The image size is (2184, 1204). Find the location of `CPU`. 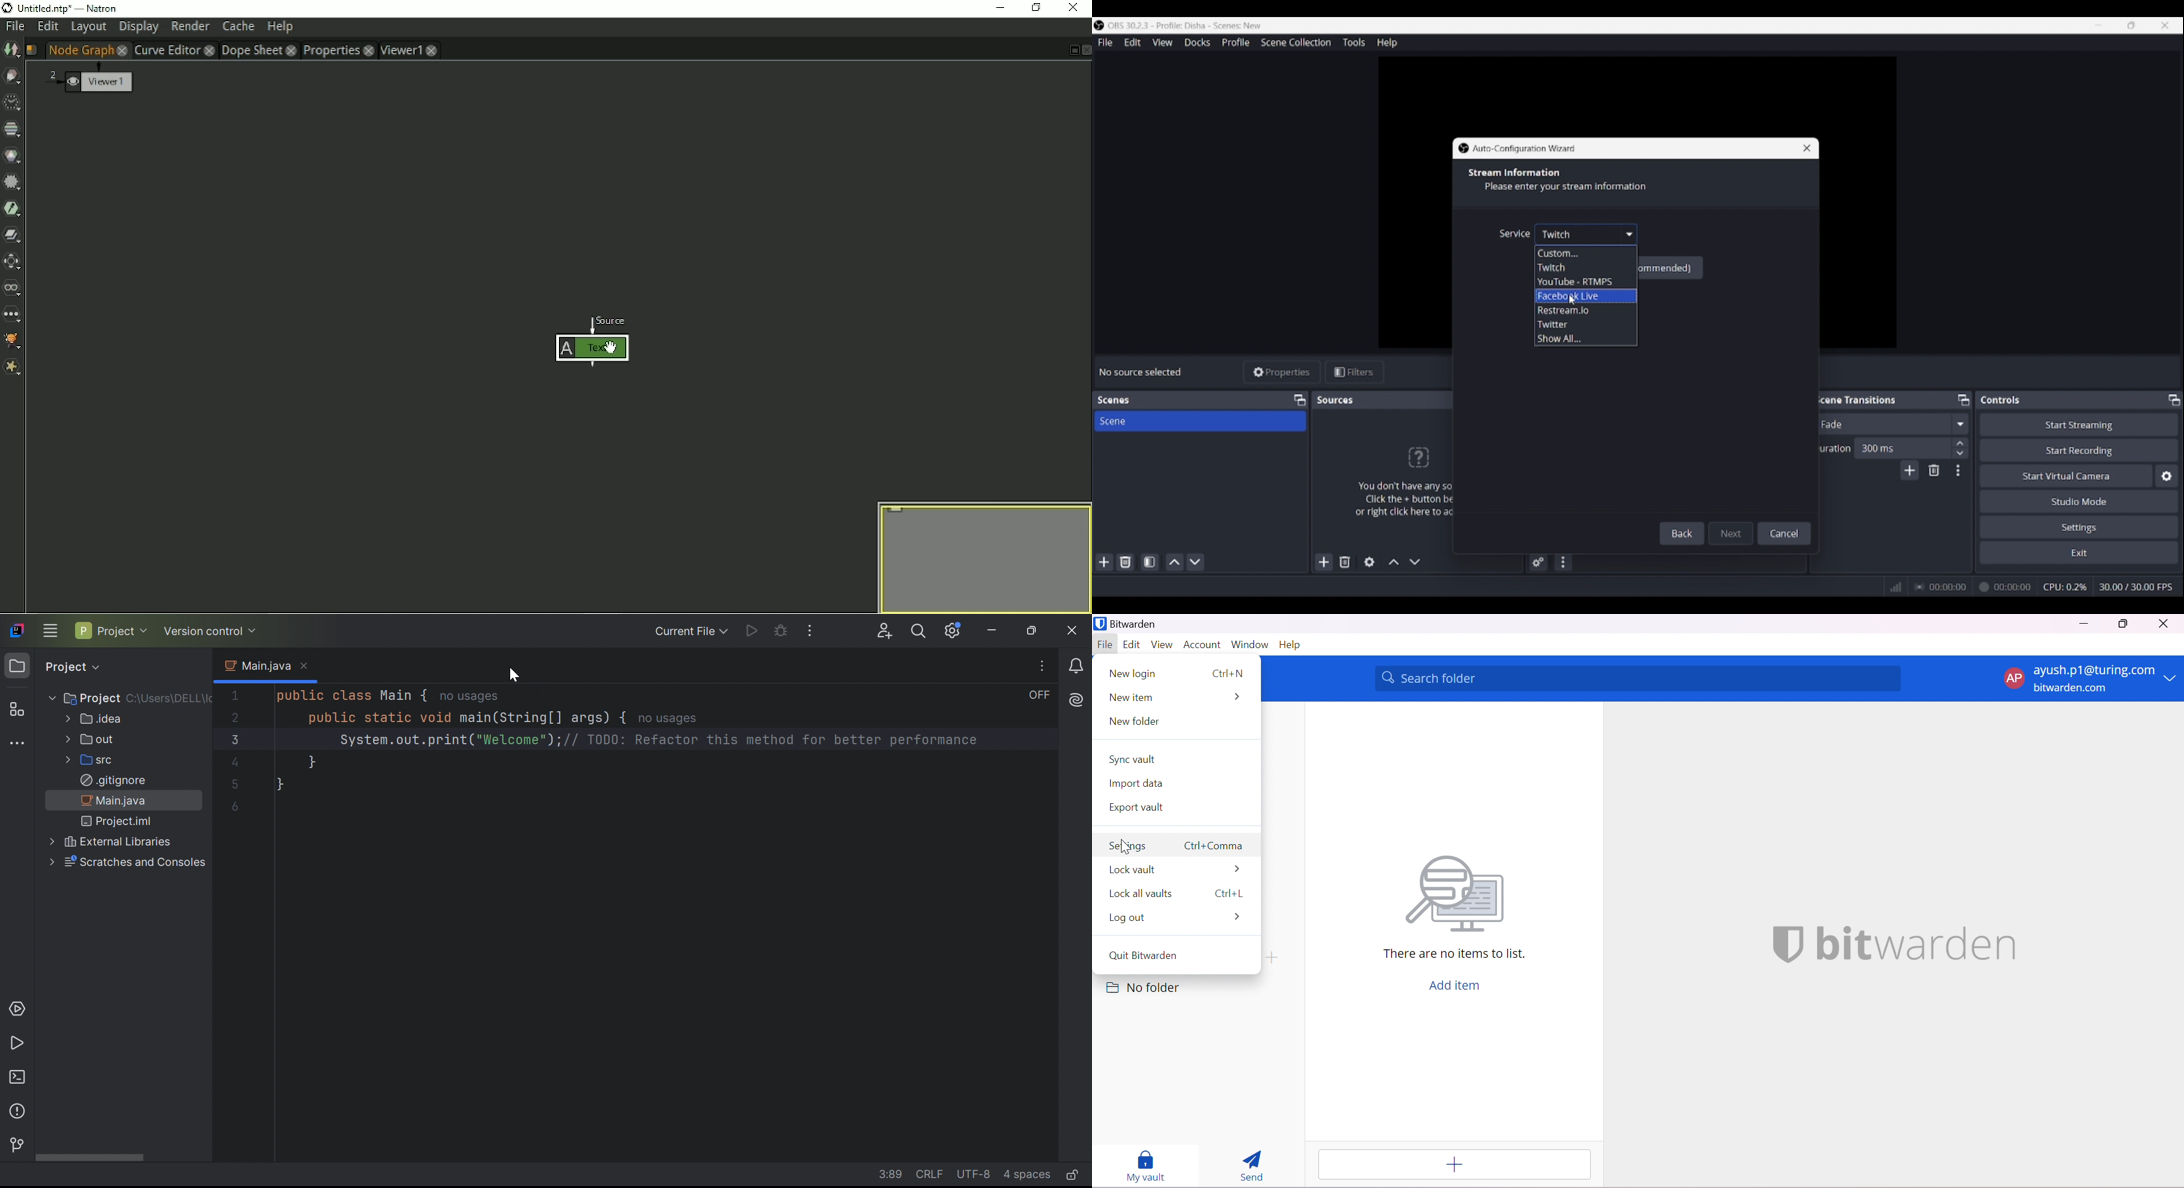

CPU is located at coordinates (2066, 587).